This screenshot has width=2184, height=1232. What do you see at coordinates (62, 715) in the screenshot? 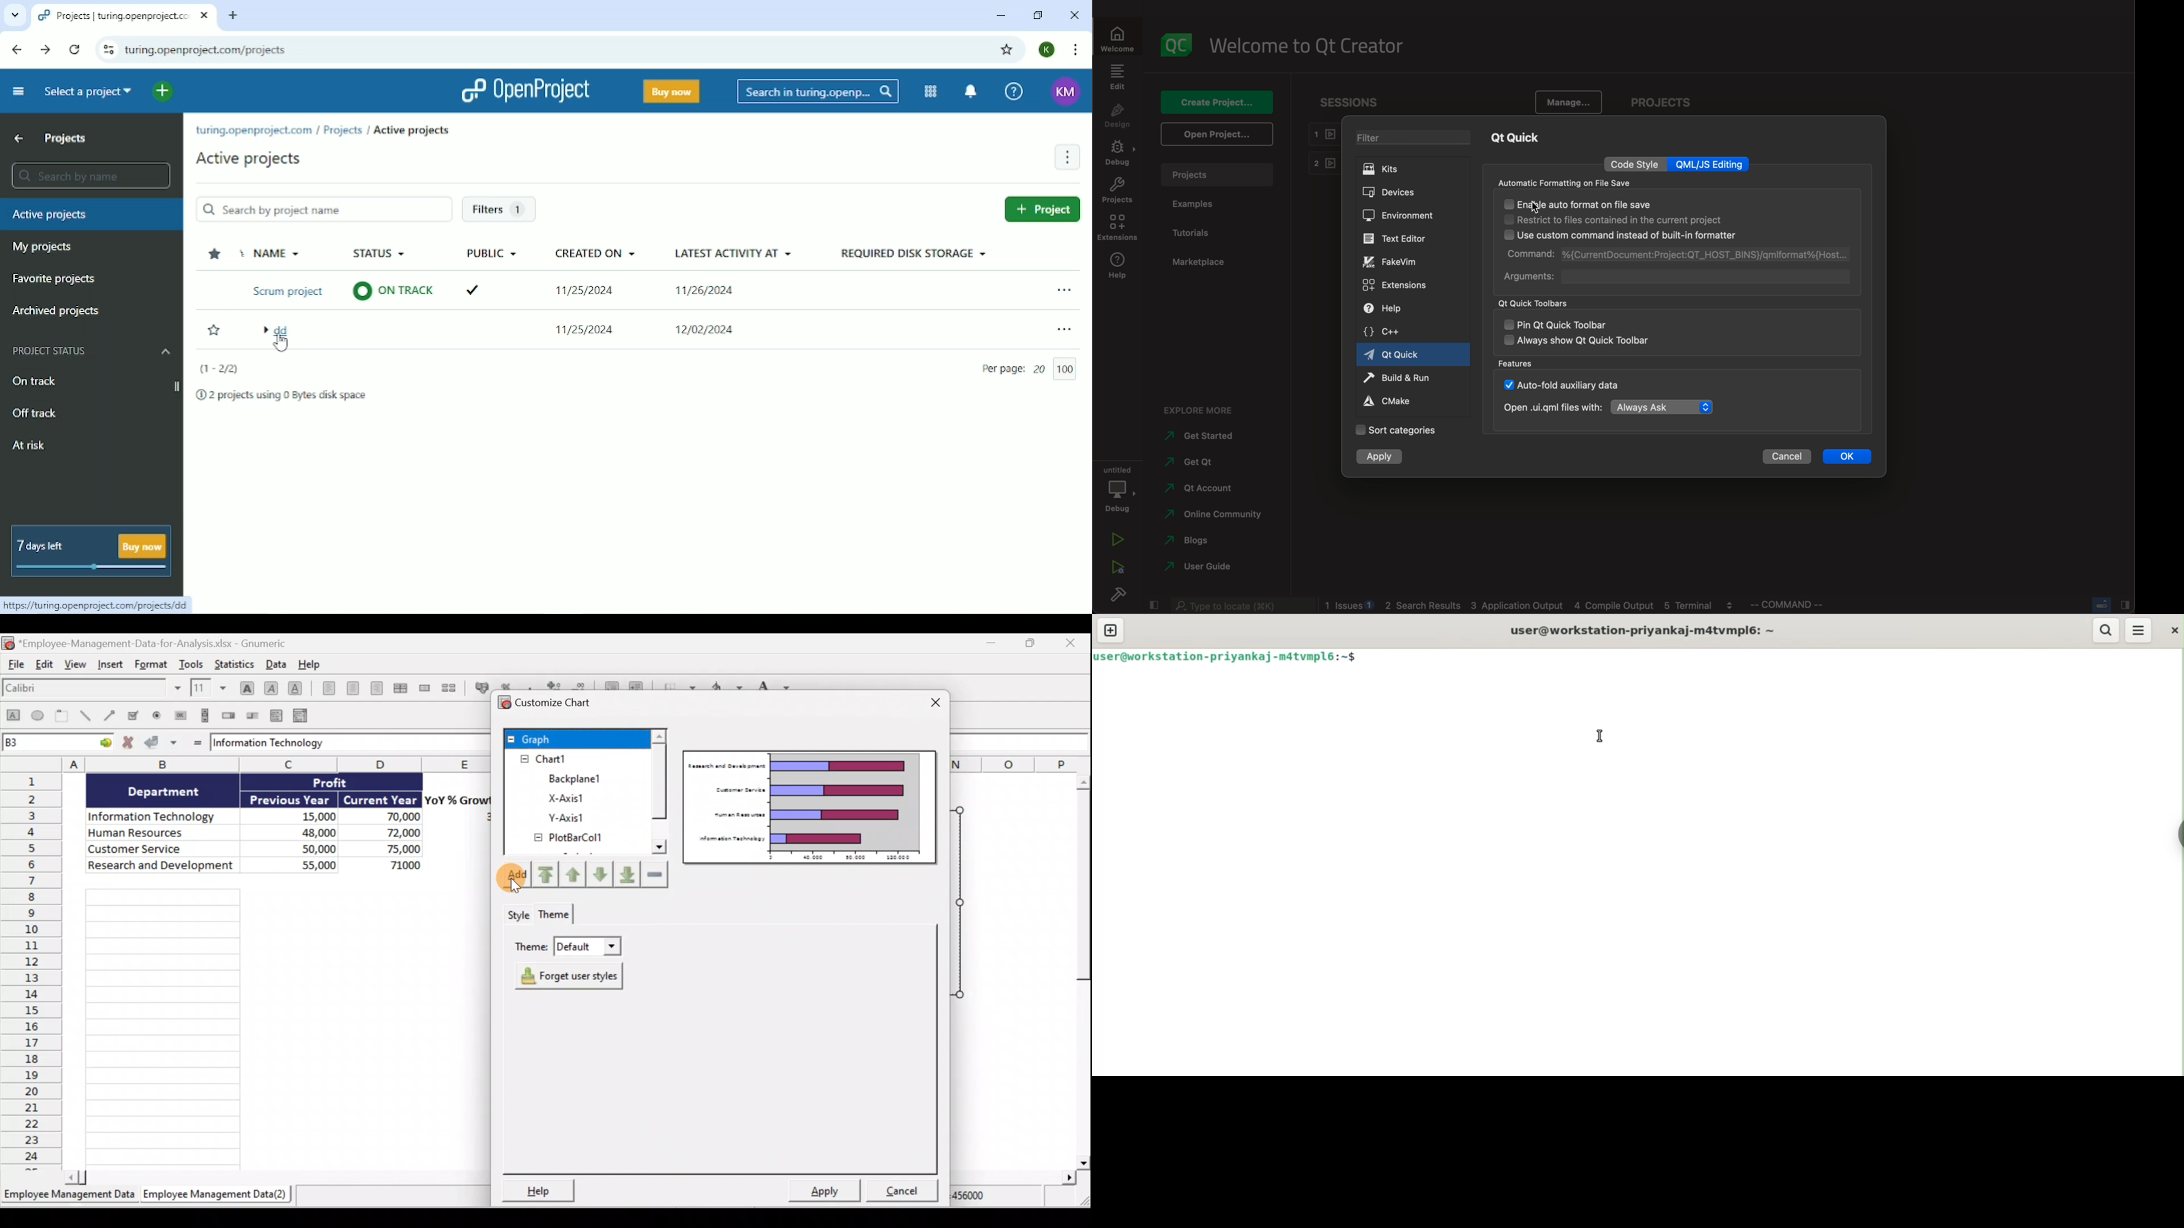
I see `Create a frame` at bounding box center [62, 715].